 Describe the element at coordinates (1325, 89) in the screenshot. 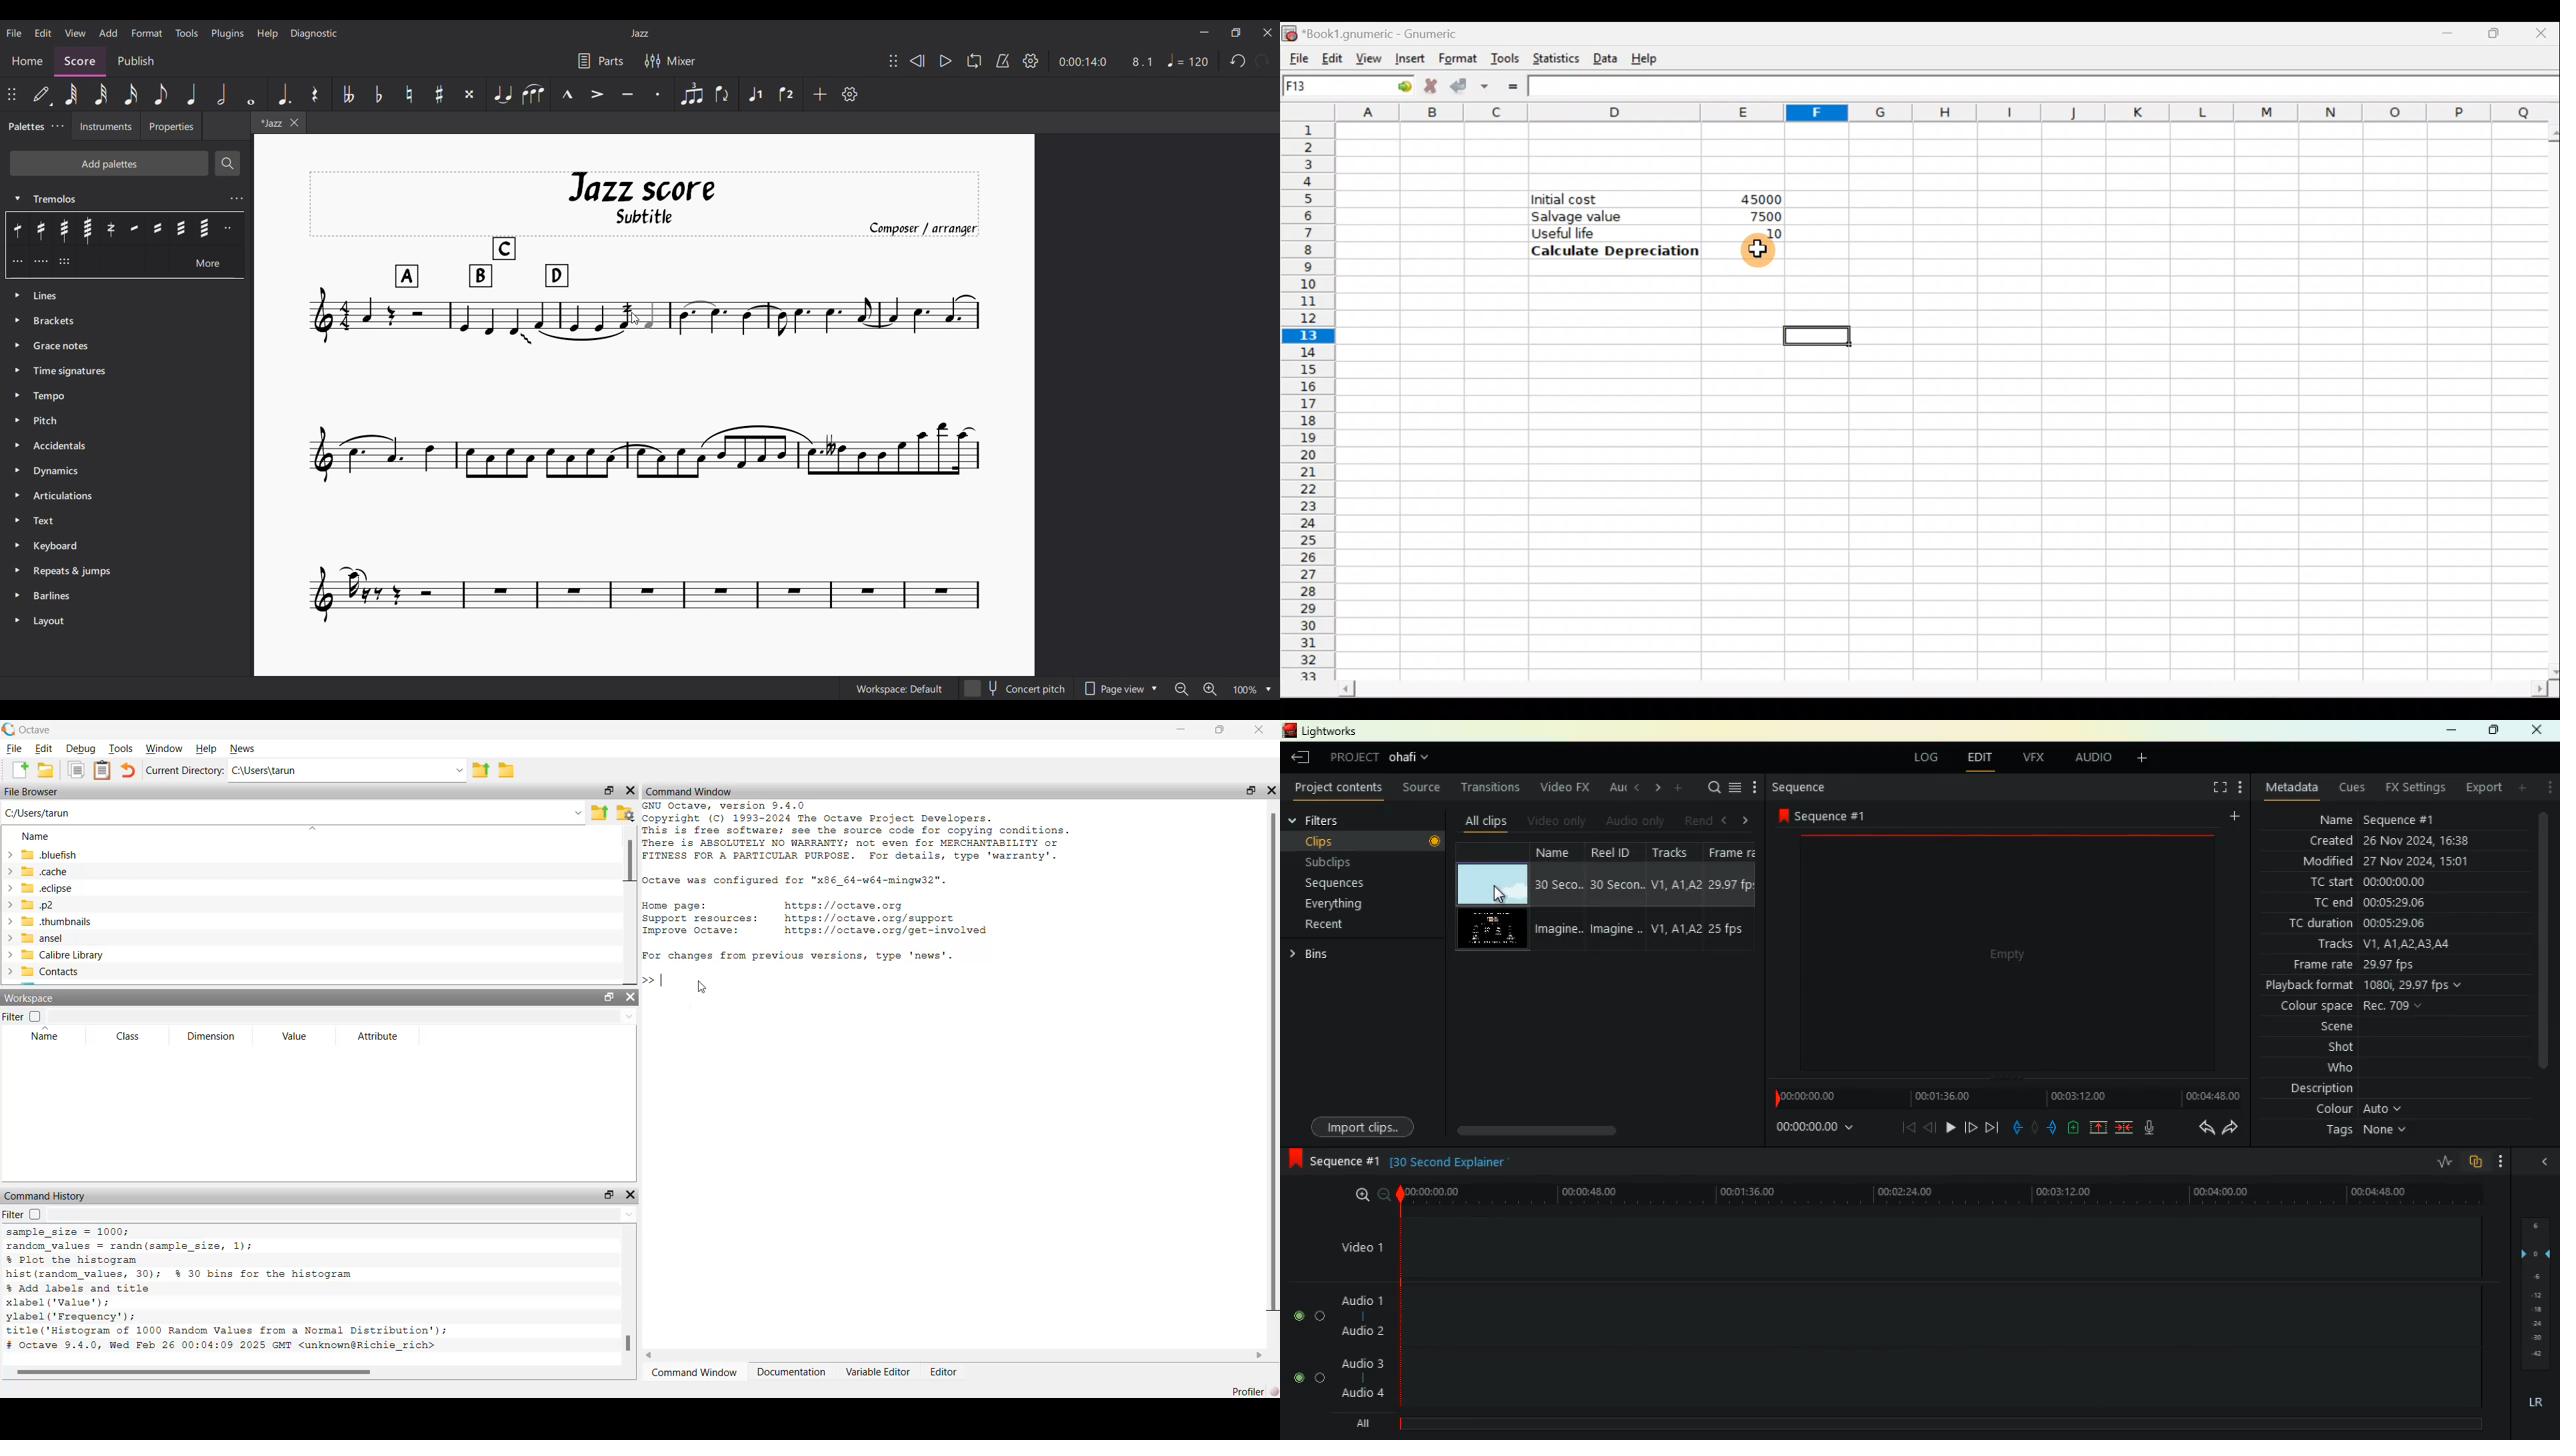

I see `Cell name F13` at that location.